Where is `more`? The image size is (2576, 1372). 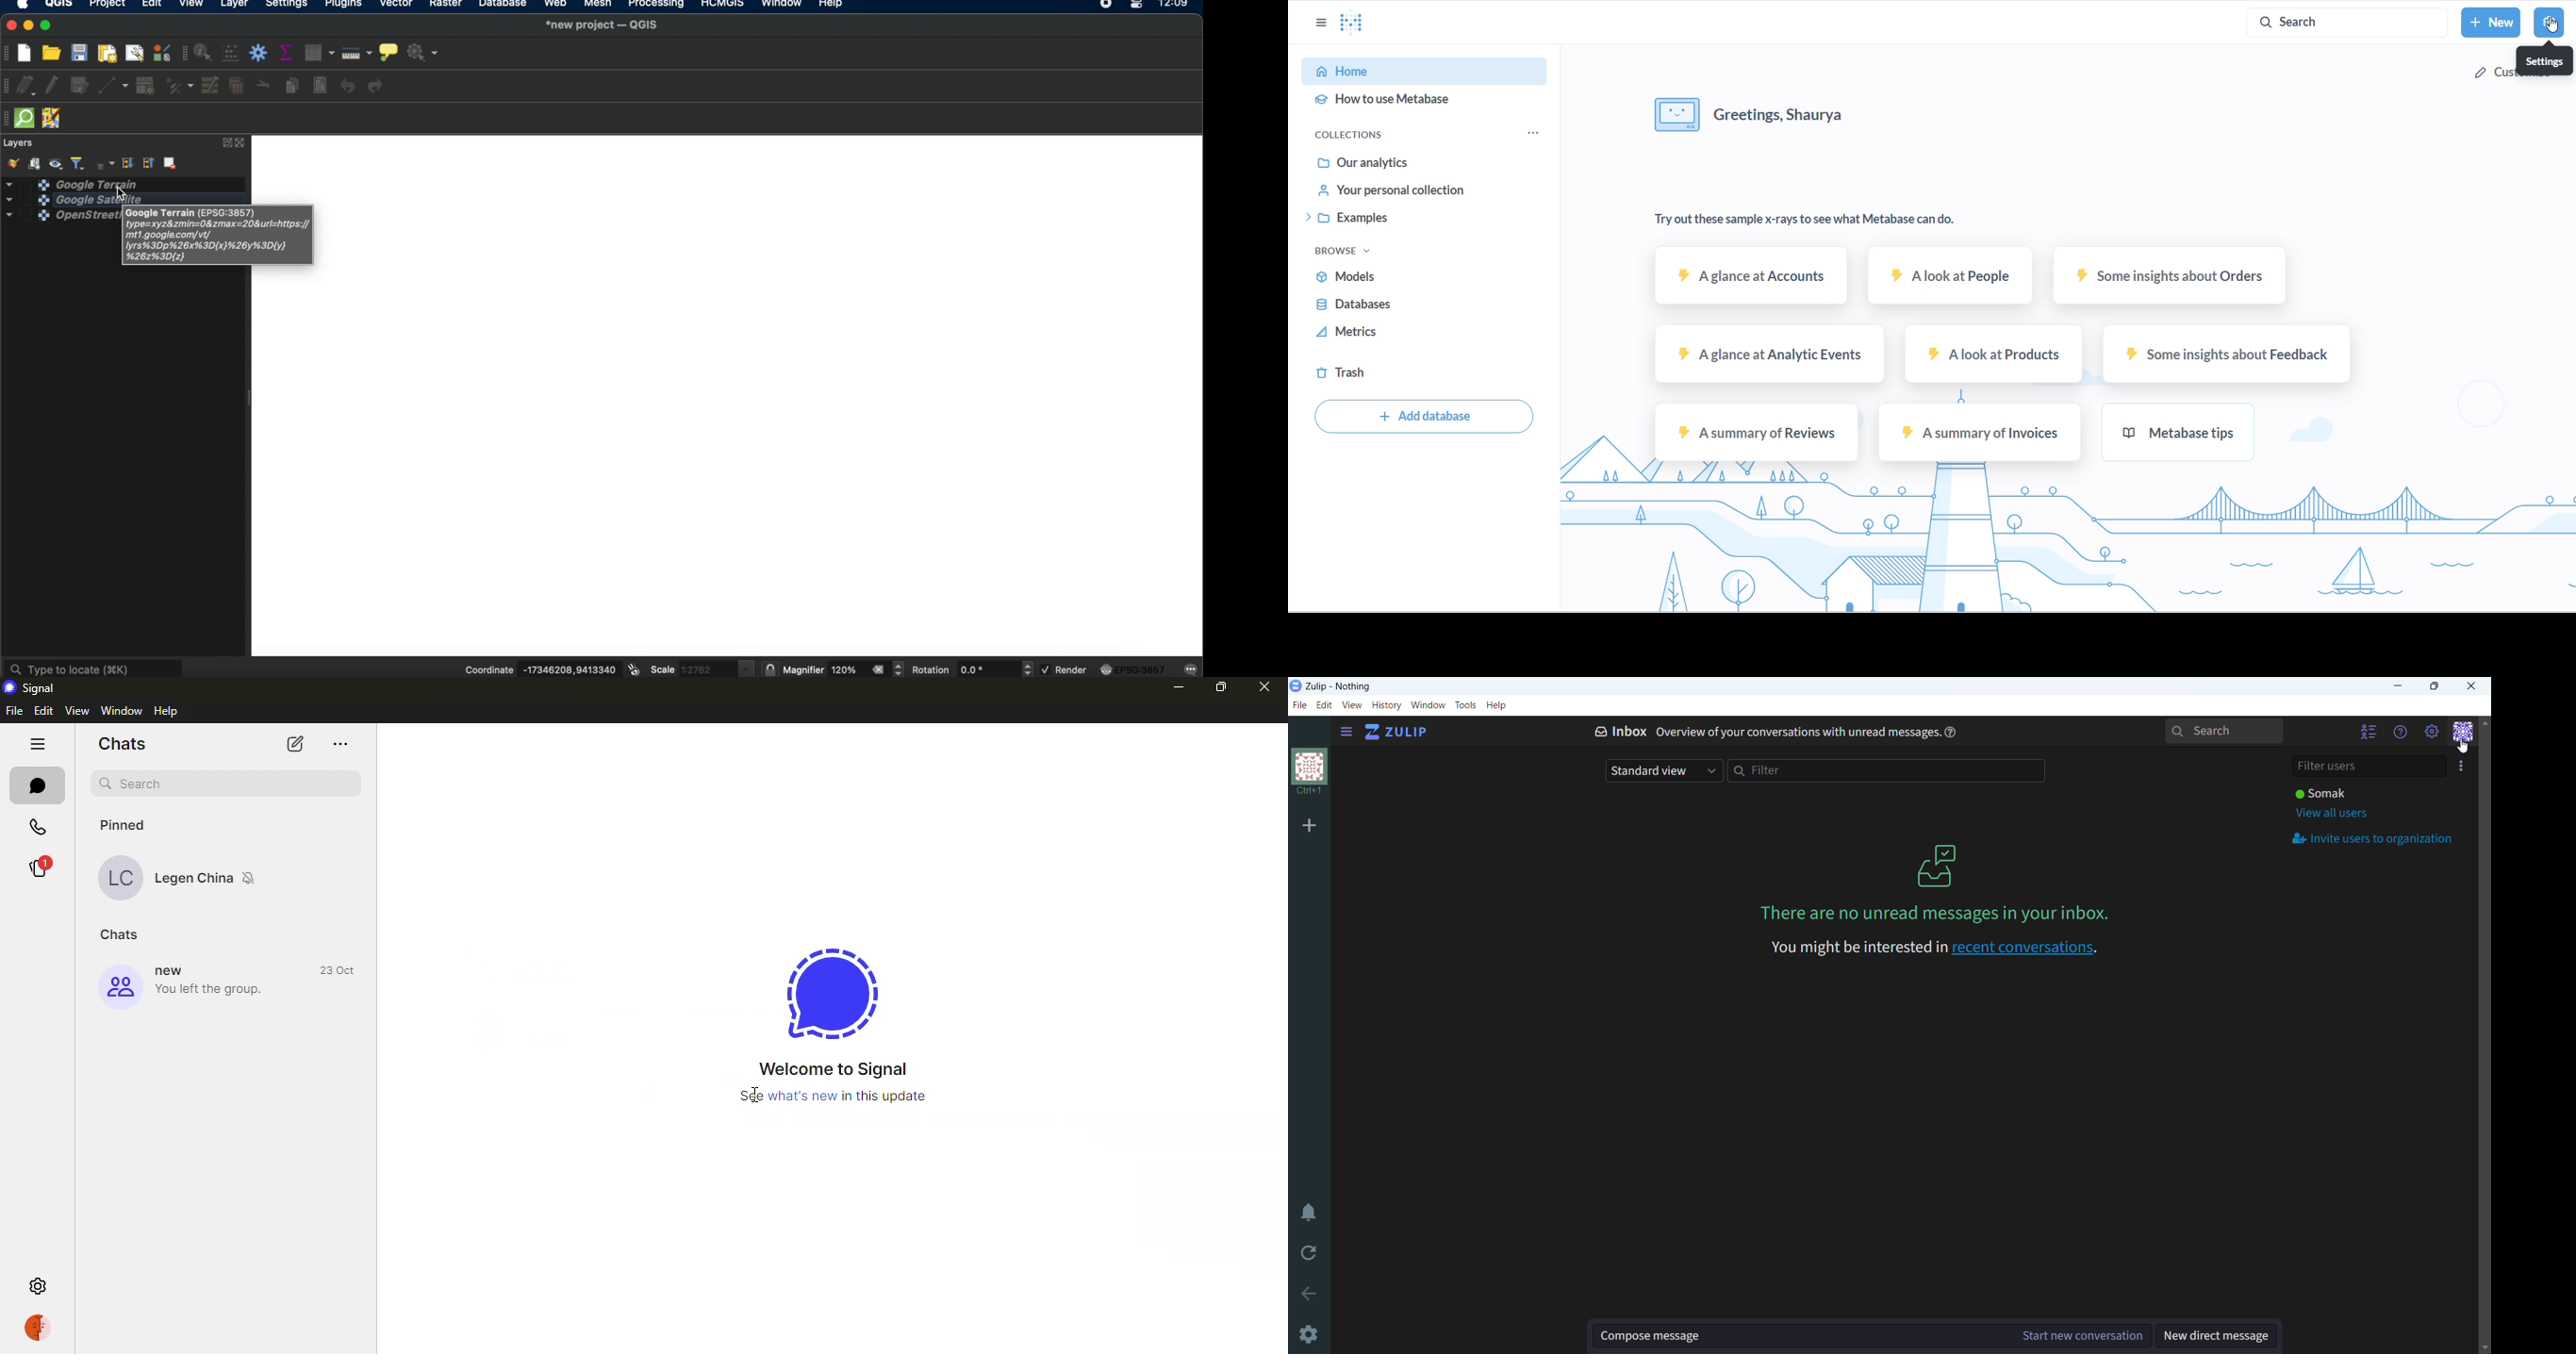 more is located at coordinates (340, 745).